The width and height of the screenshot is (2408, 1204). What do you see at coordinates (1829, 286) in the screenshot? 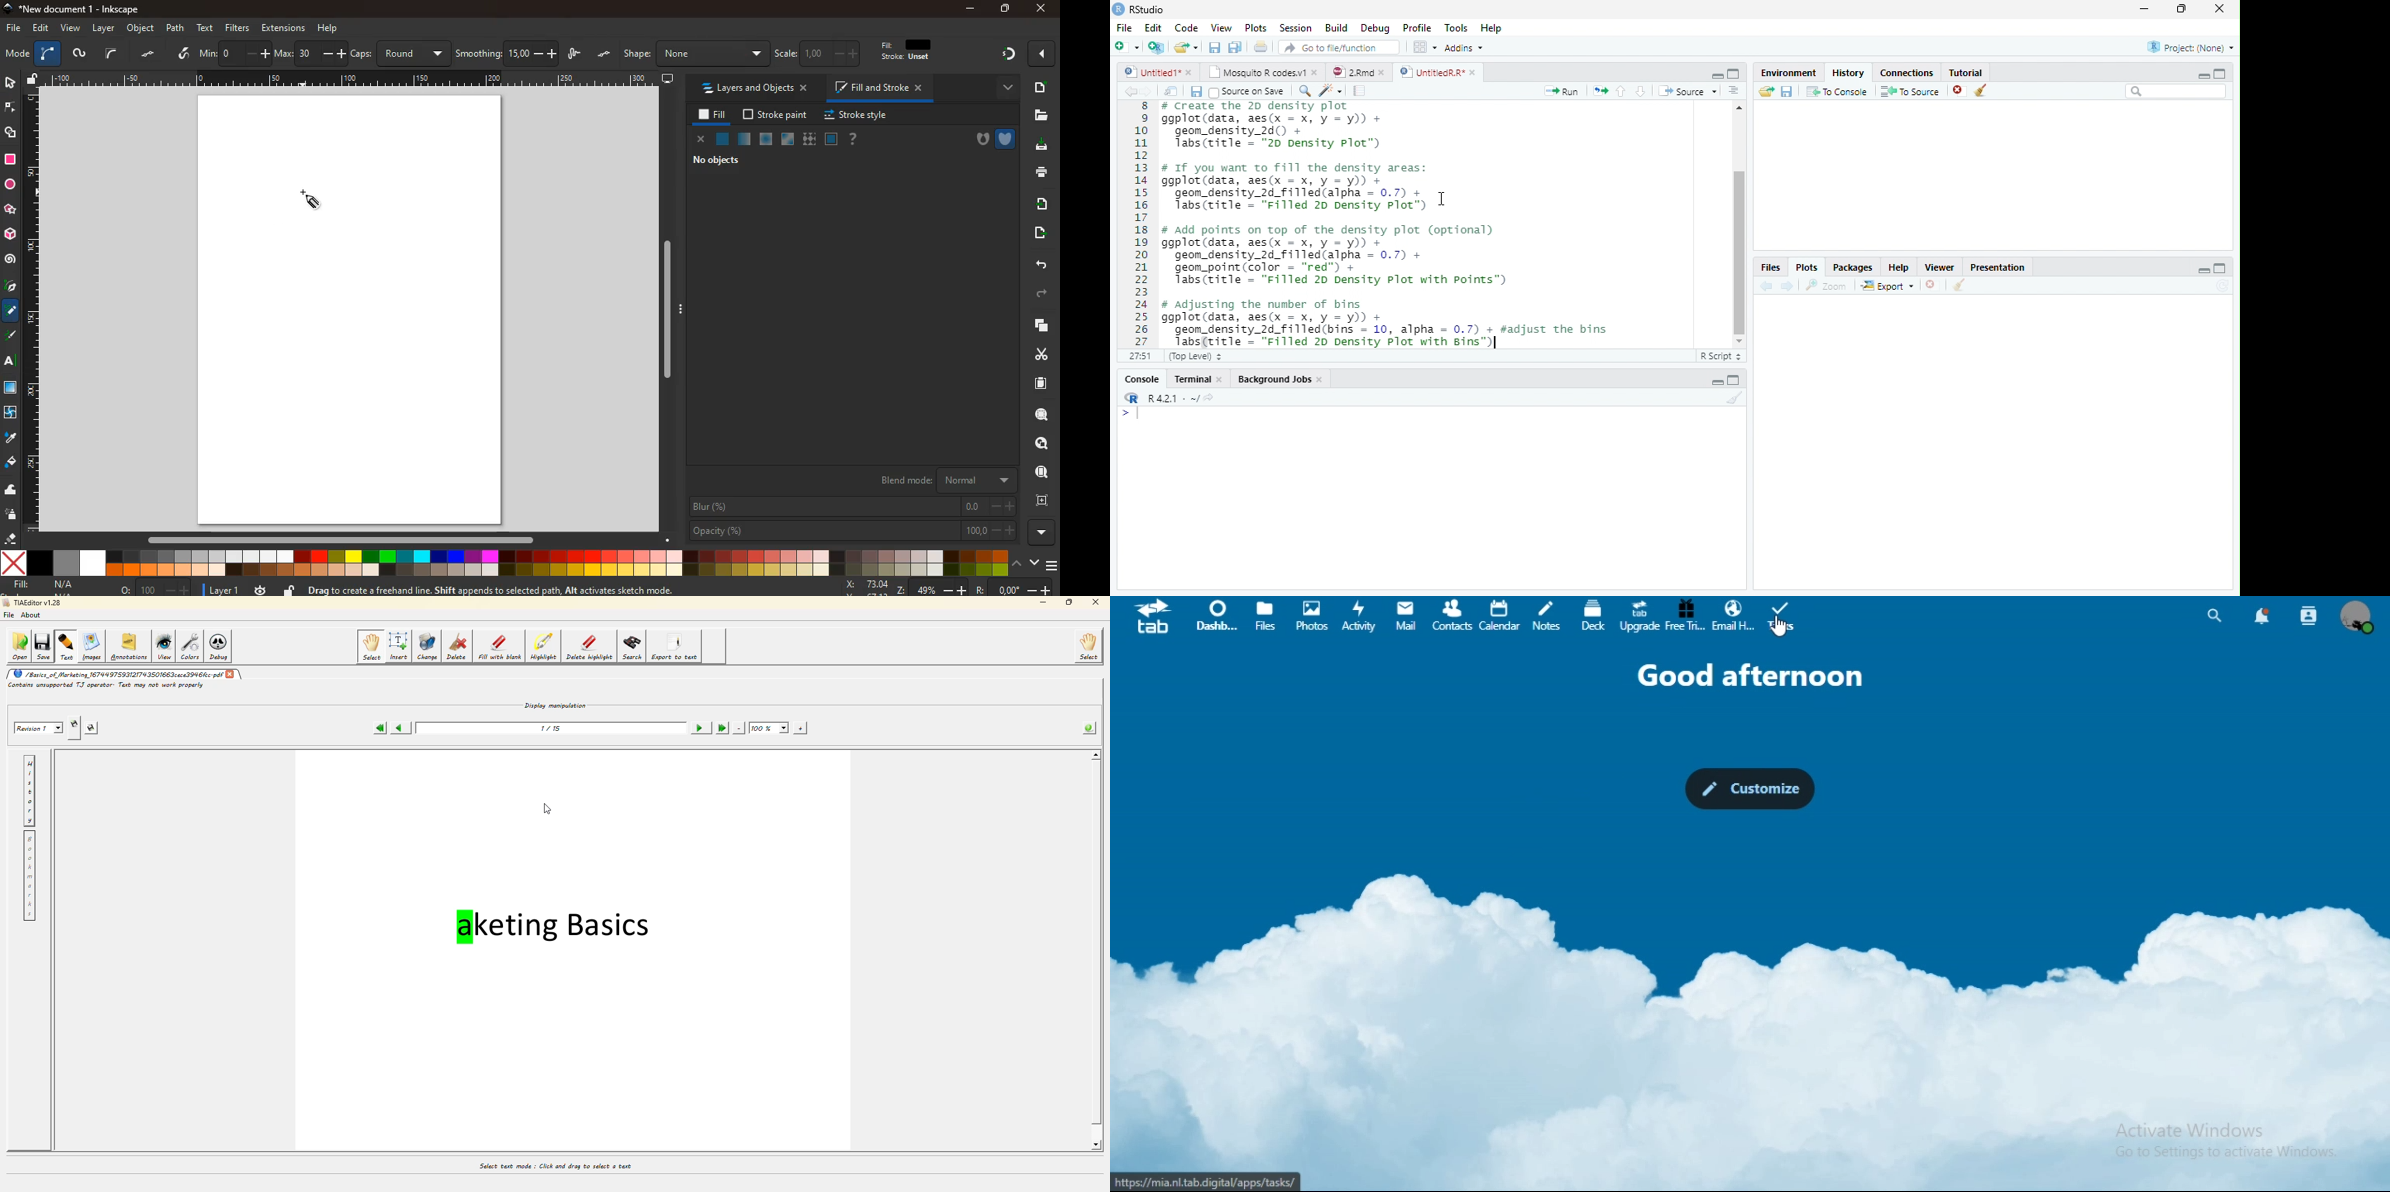
I see `zoom` at bounding box center [1829, 286].